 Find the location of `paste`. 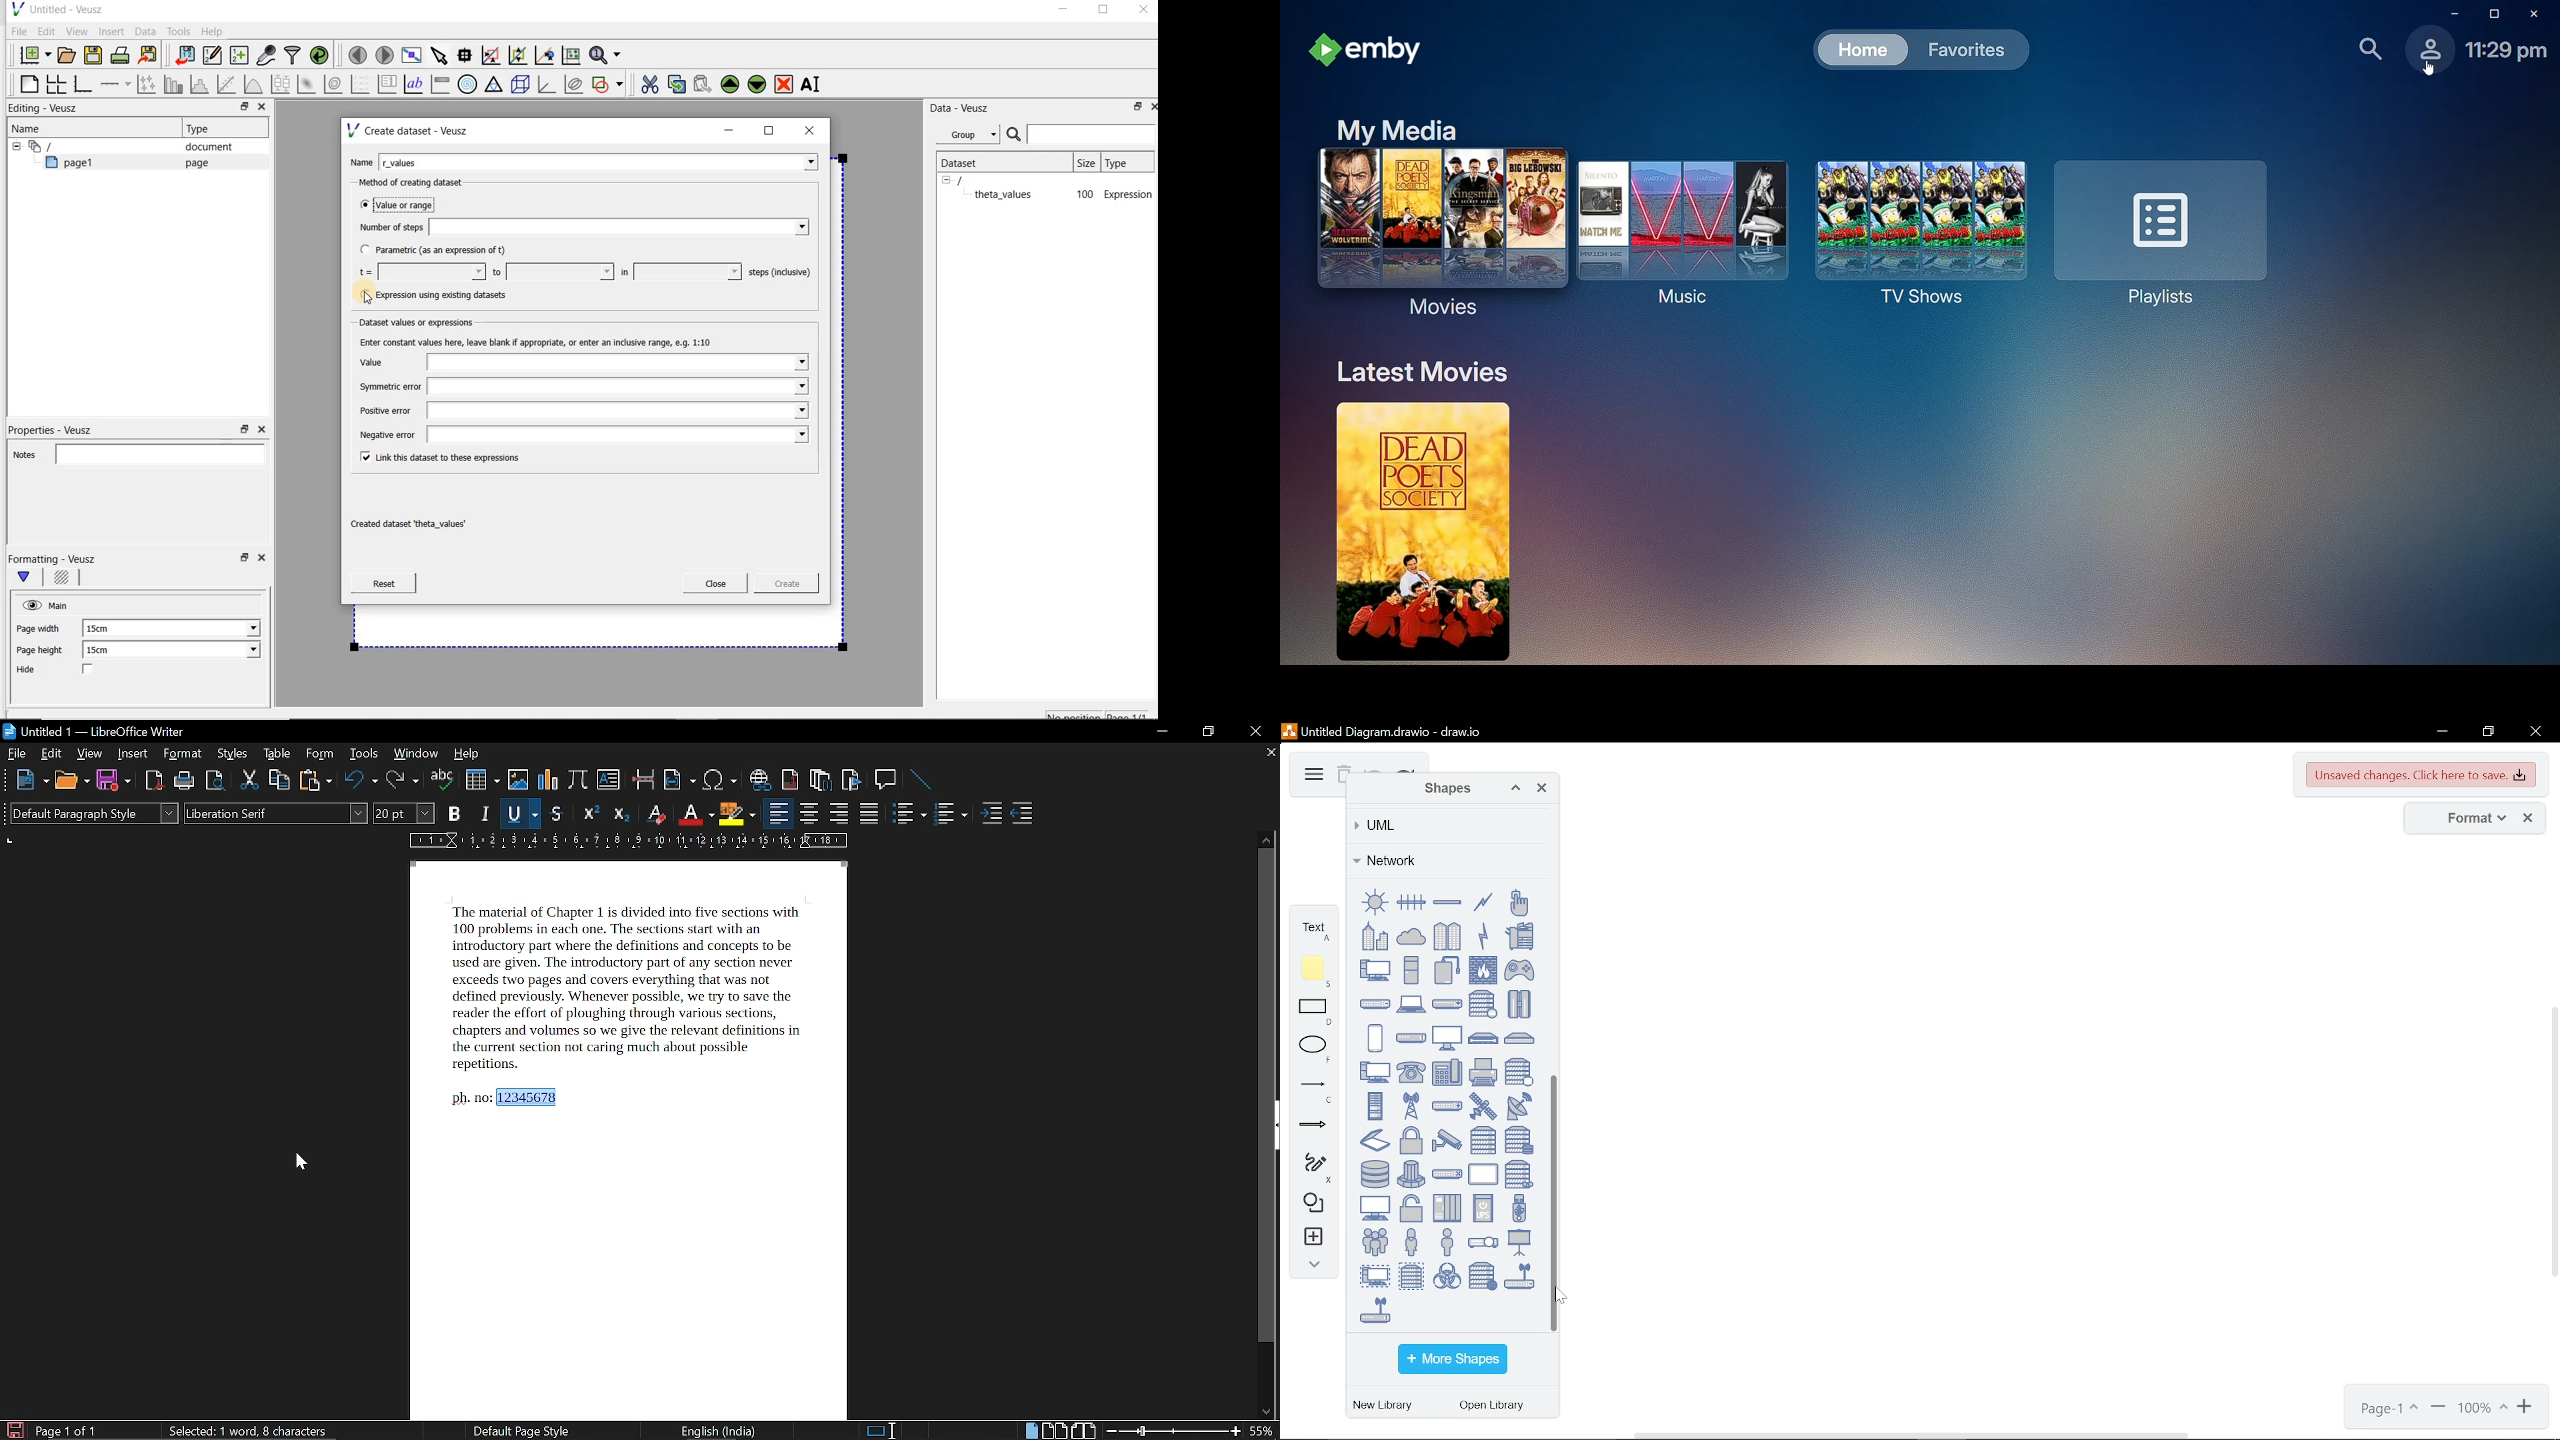

paste is located at coordinates (316, 780).